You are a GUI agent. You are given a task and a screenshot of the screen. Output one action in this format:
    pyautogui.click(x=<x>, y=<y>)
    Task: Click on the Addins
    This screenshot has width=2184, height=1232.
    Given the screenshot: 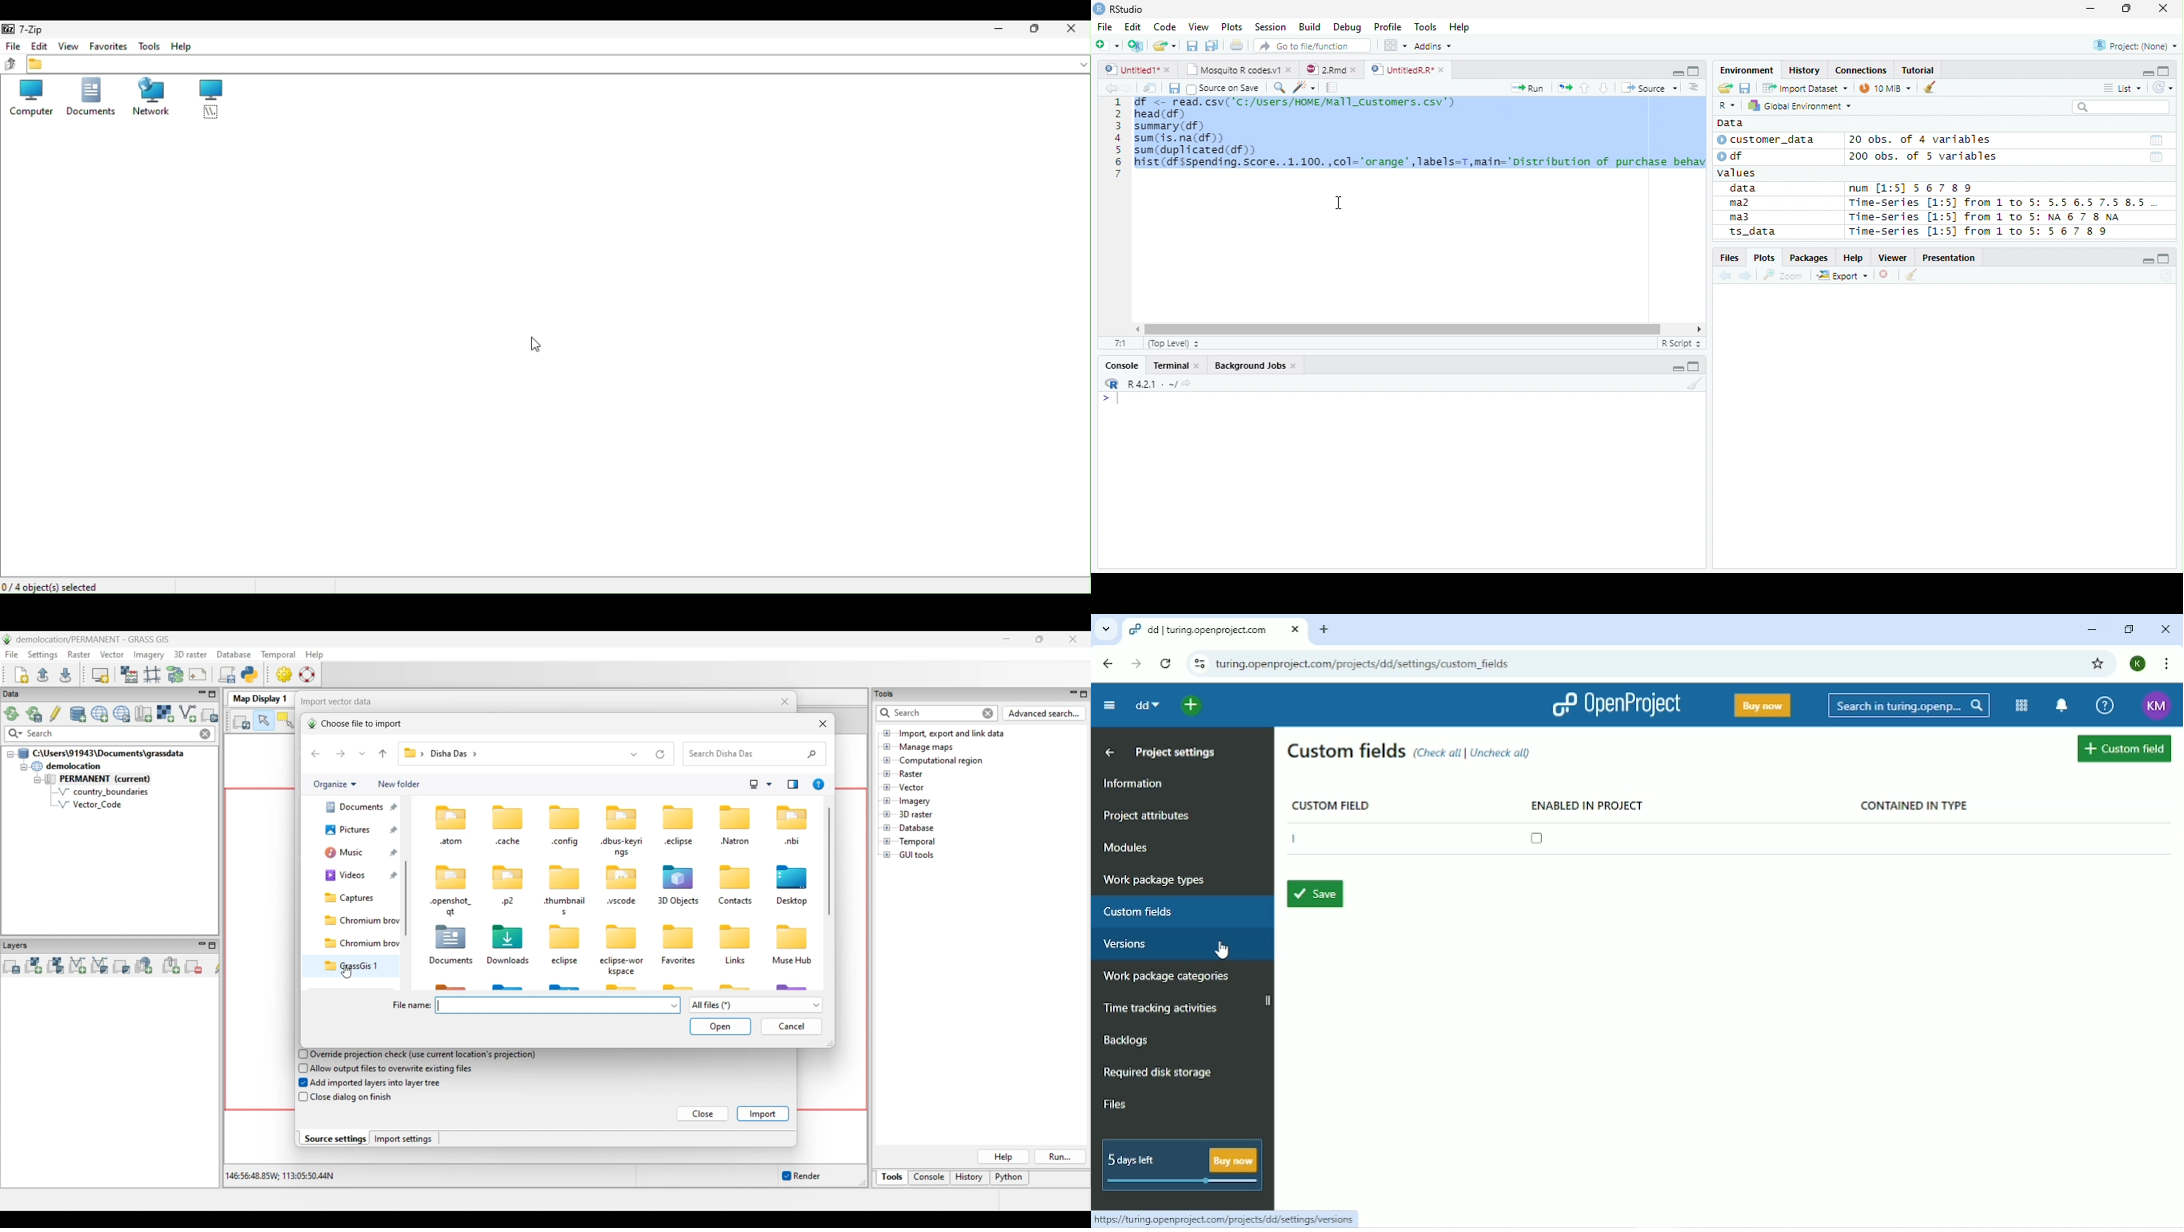 What is the action you would take?
    pyautogui.click(x=1435, y=46)
    